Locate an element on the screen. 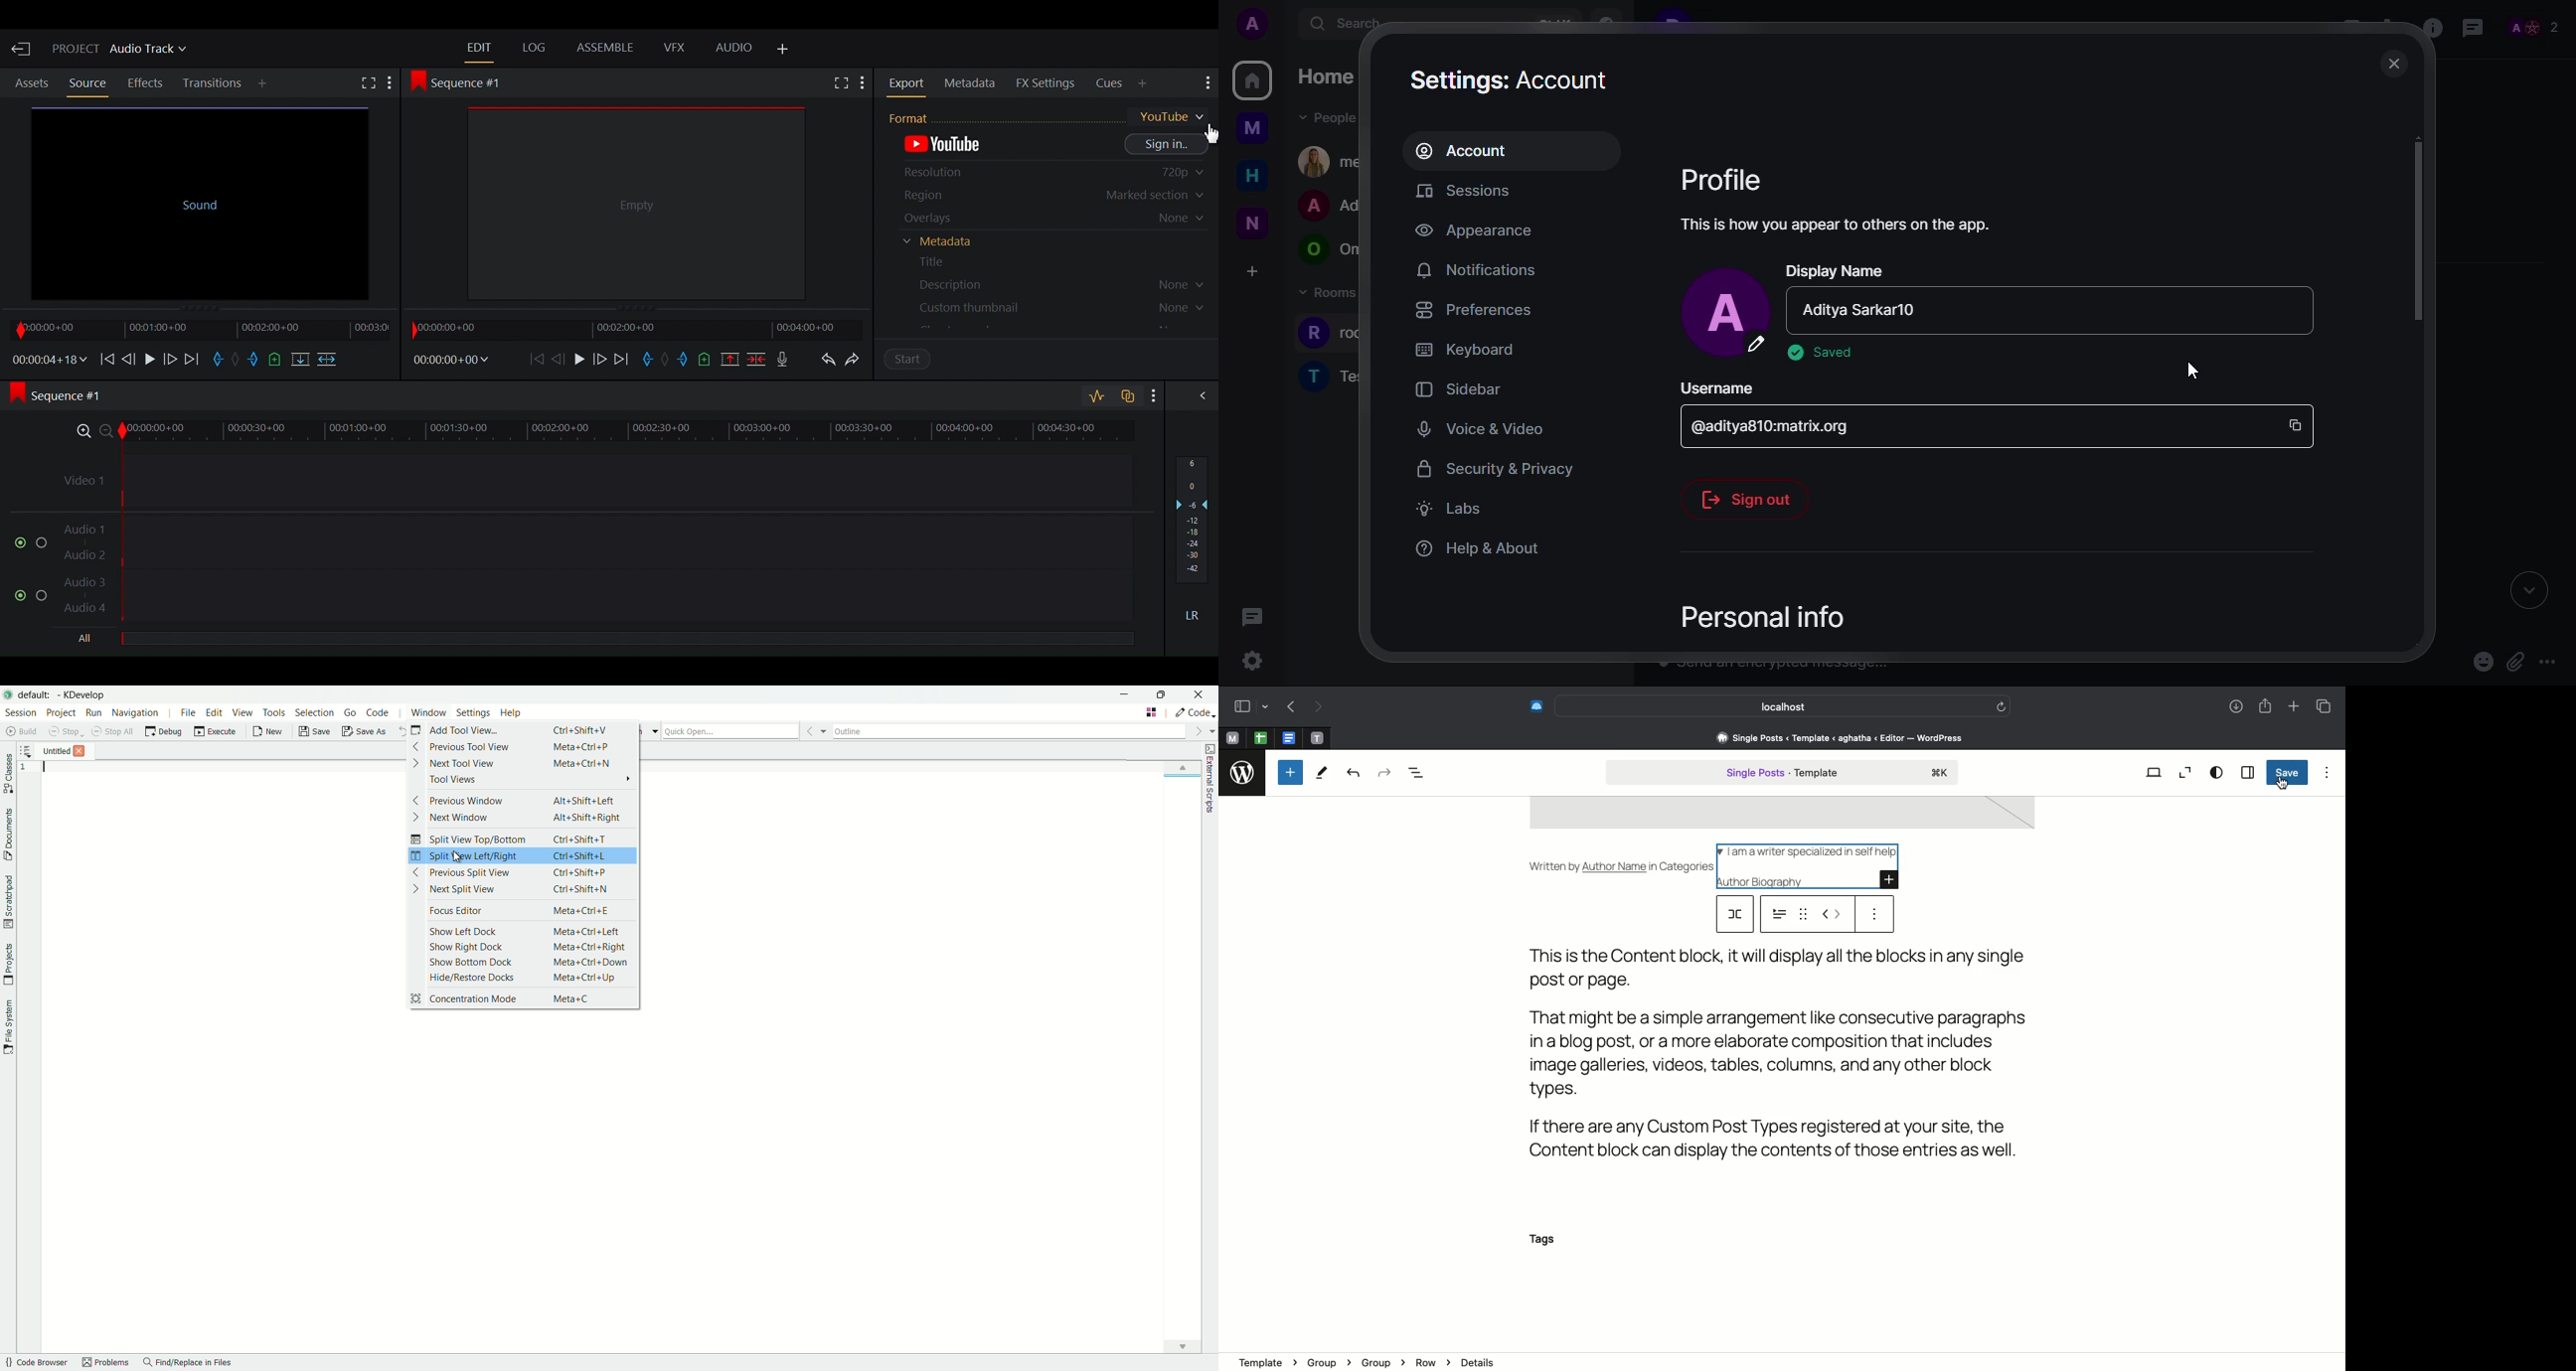  toggle classes is located at coordinates (9, 774).